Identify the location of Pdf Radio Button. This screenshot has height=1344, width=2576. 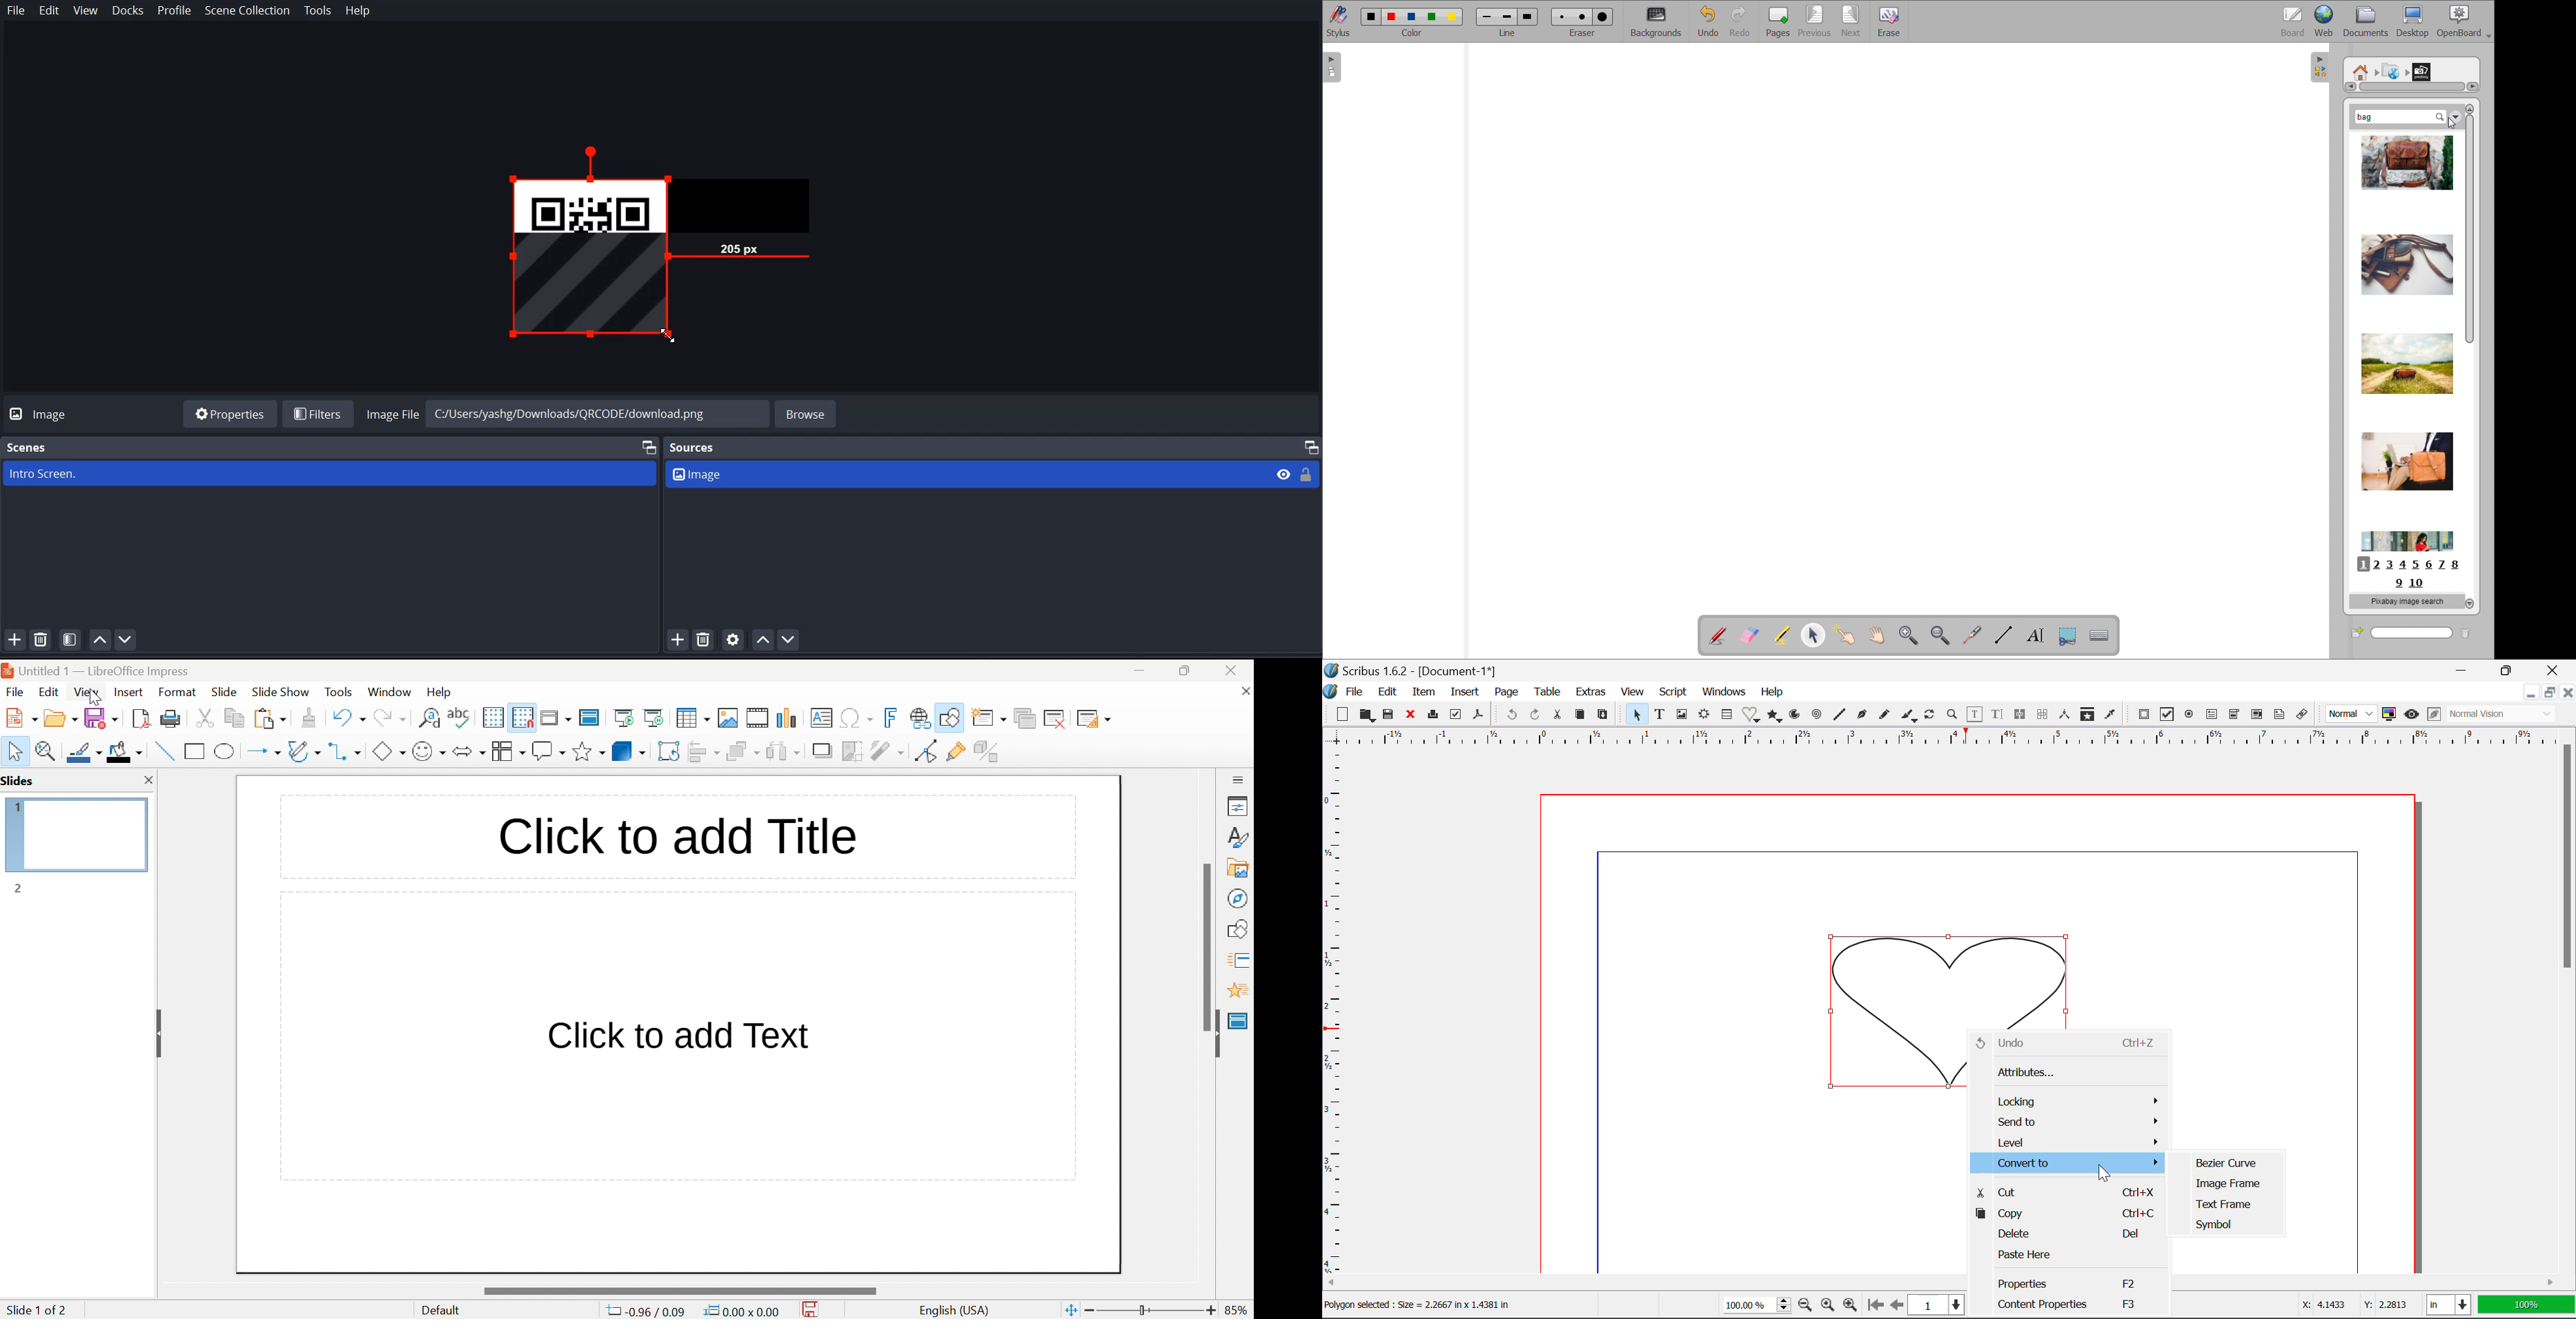
(2191, 716).